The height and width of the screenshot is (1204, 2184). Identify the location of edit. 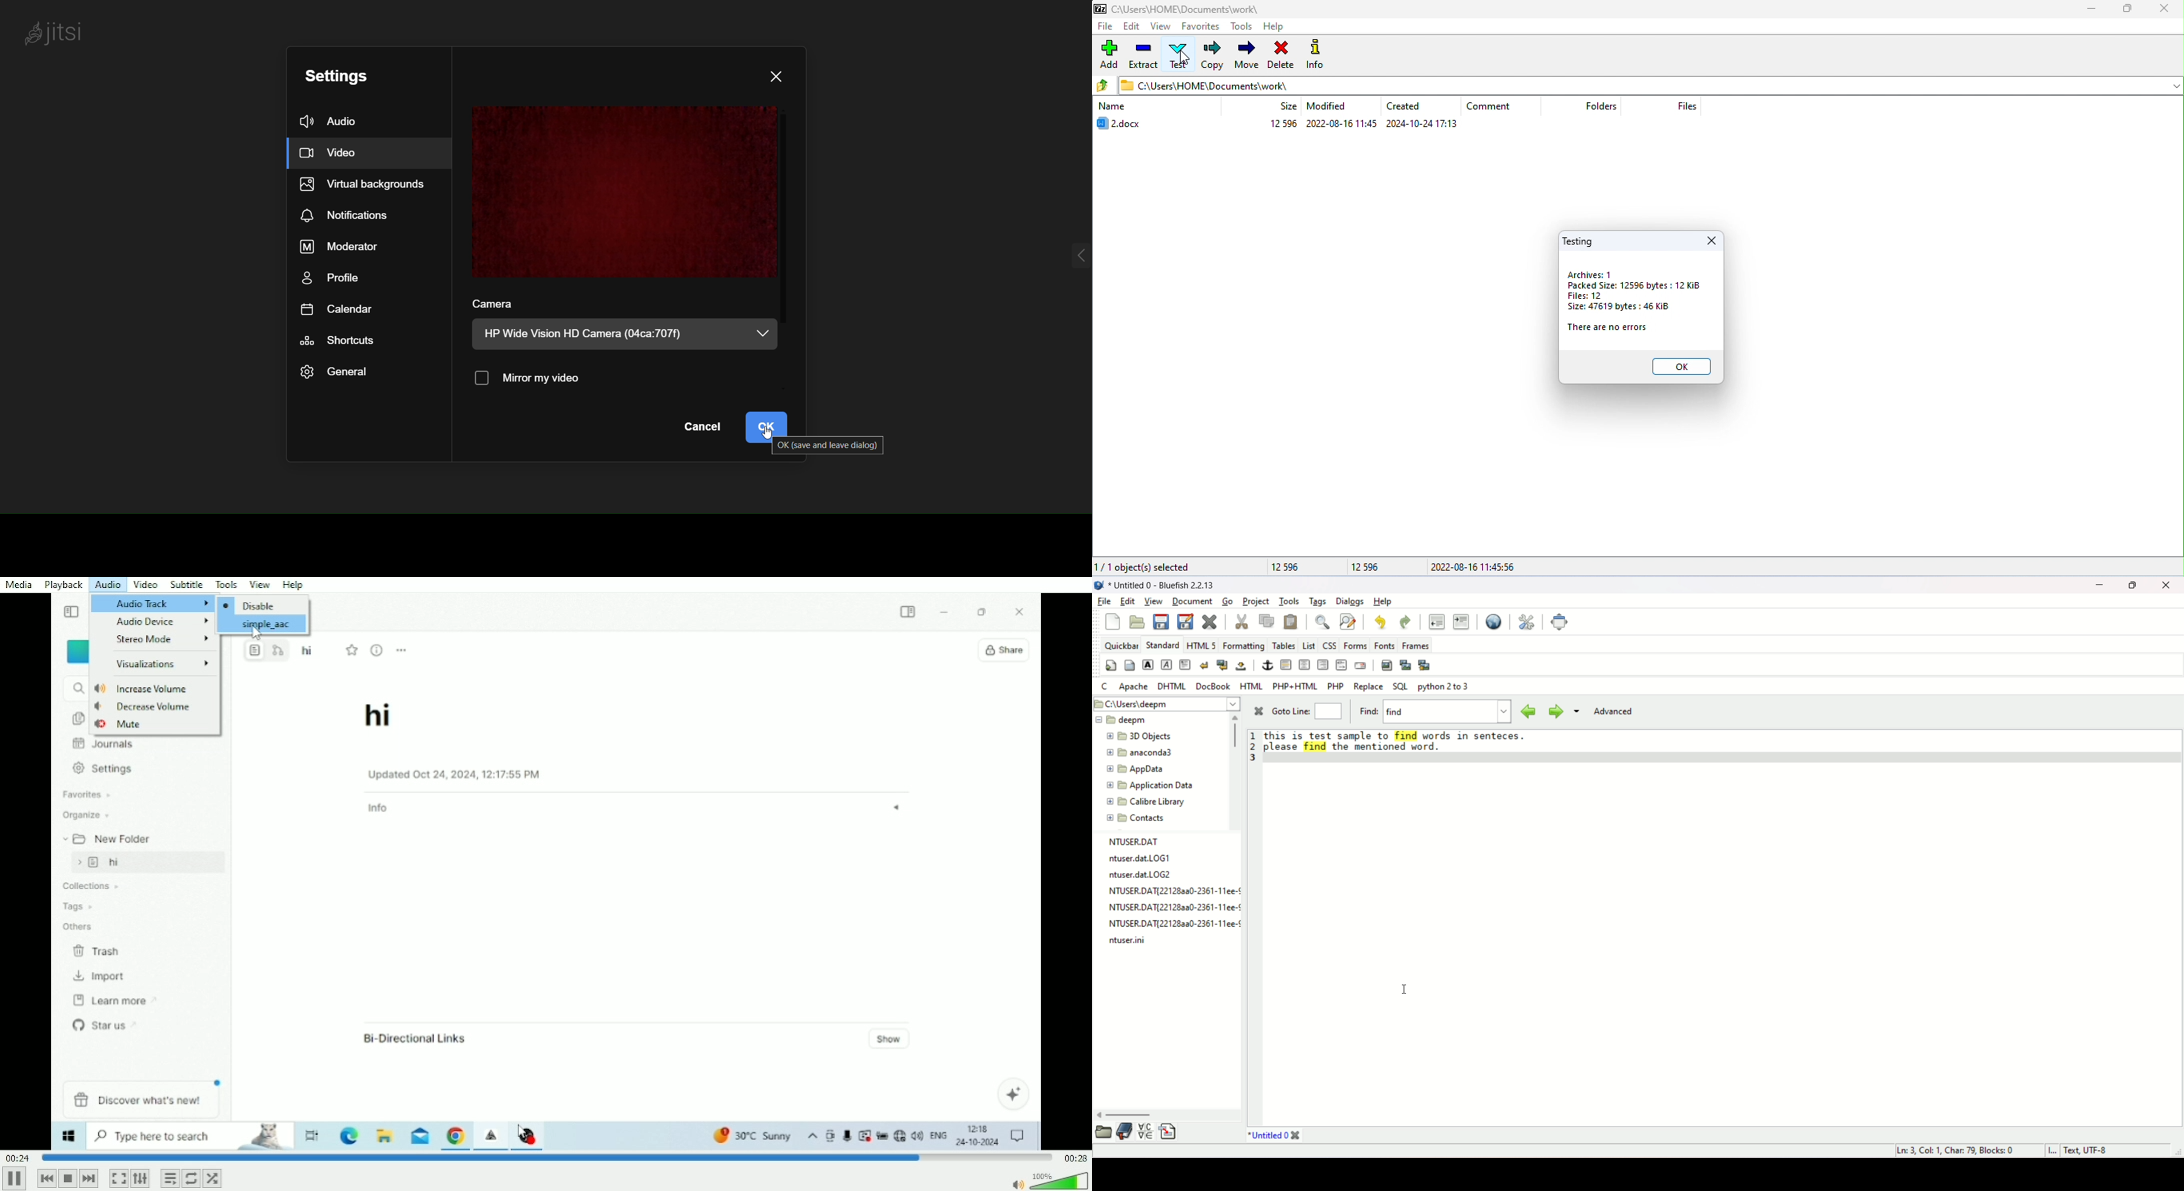
(1132, 26).